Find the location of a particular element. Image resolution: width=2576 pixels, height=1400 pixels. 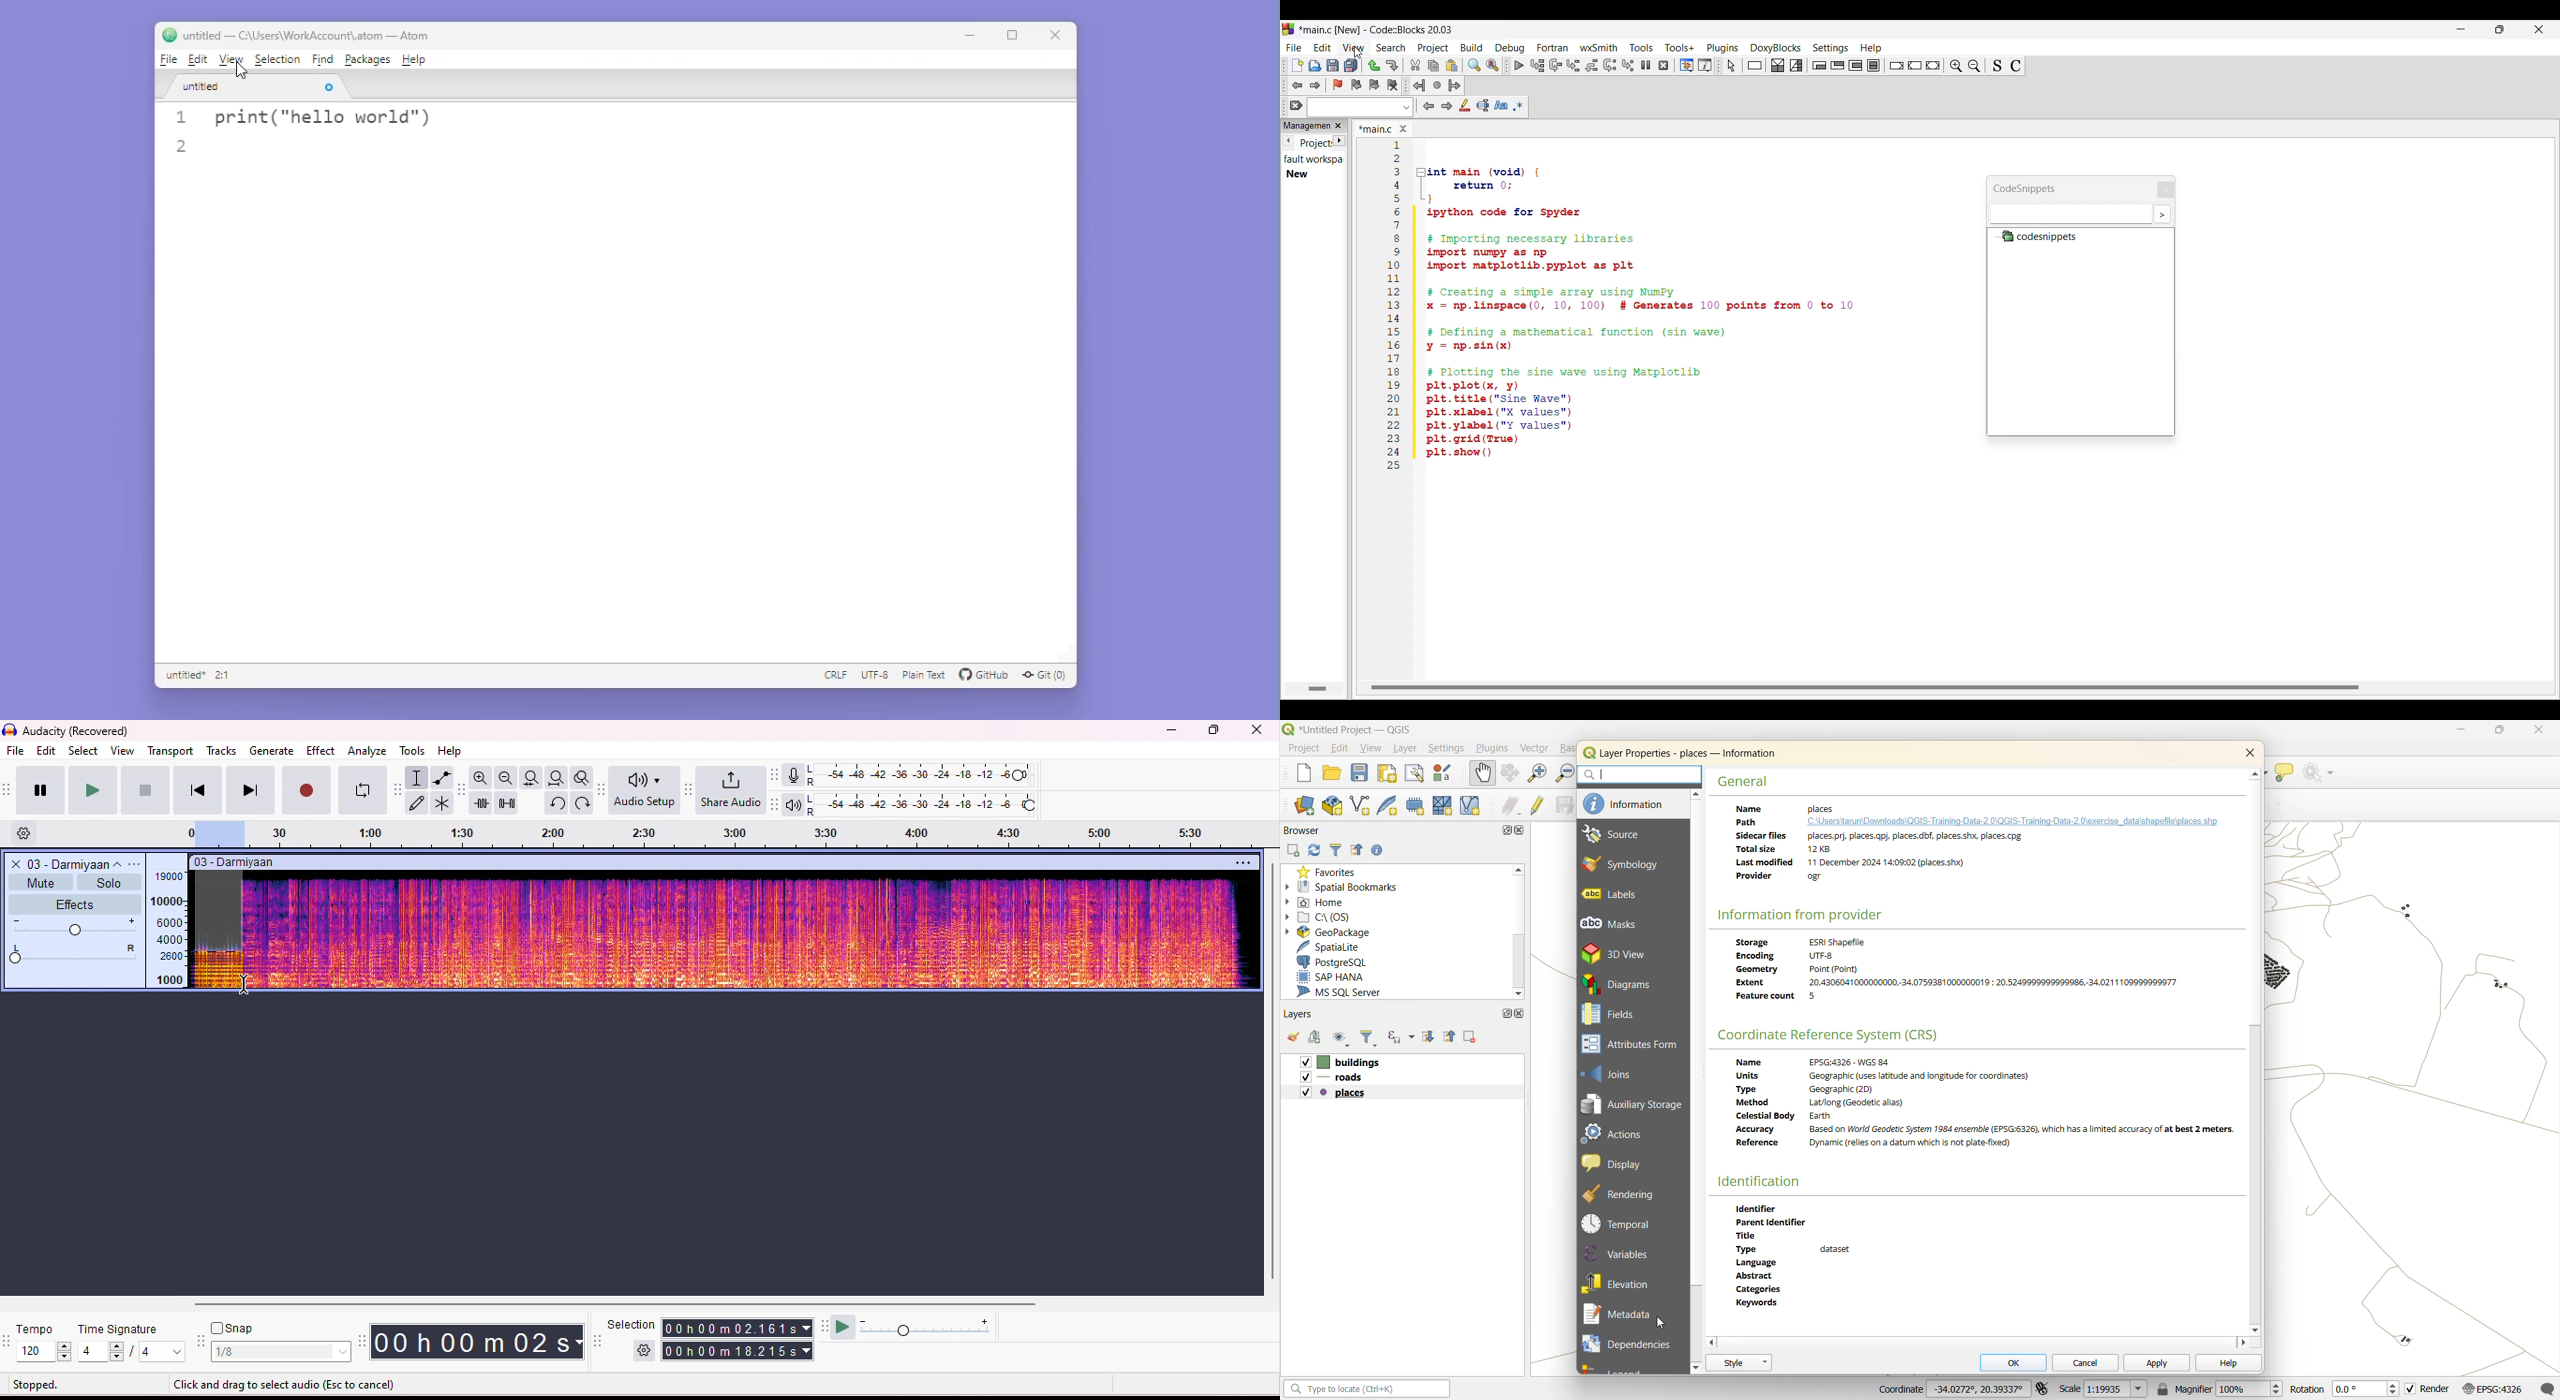

editor pane is located at coordinates (615, 423).